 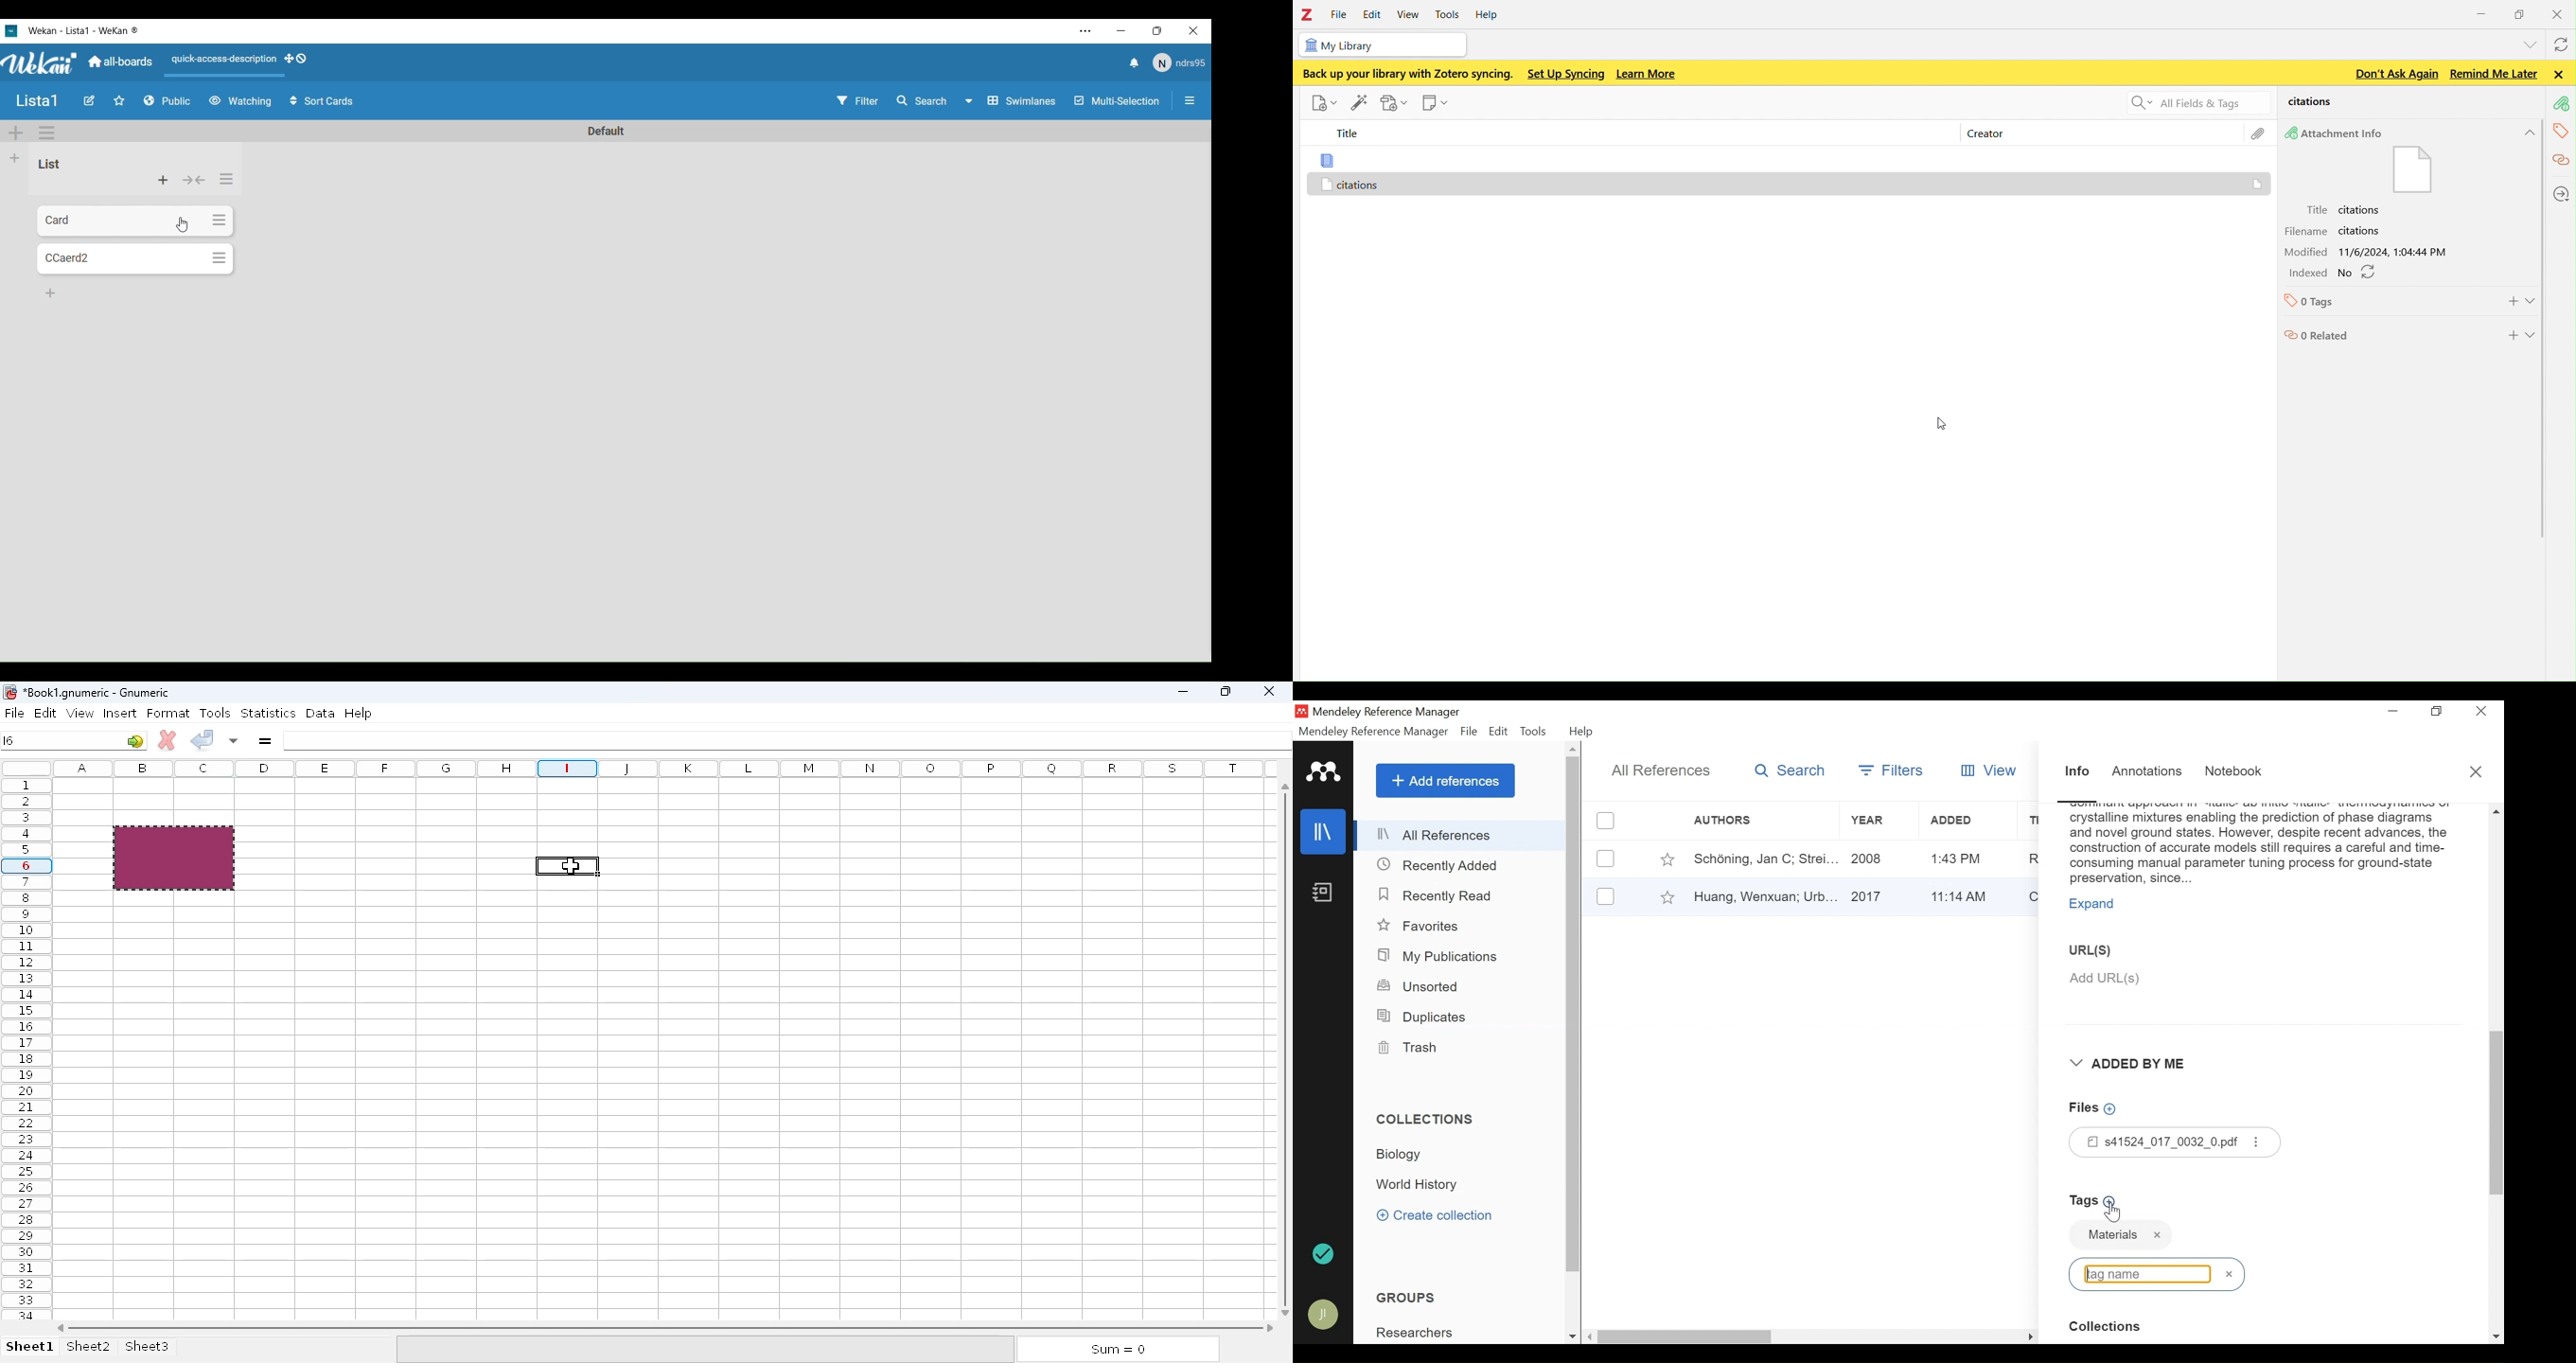 What do you see at coordinates (1667, 859) in the screenshot?
I see `Toggle Favorite` at bounding box center [1667, 859].